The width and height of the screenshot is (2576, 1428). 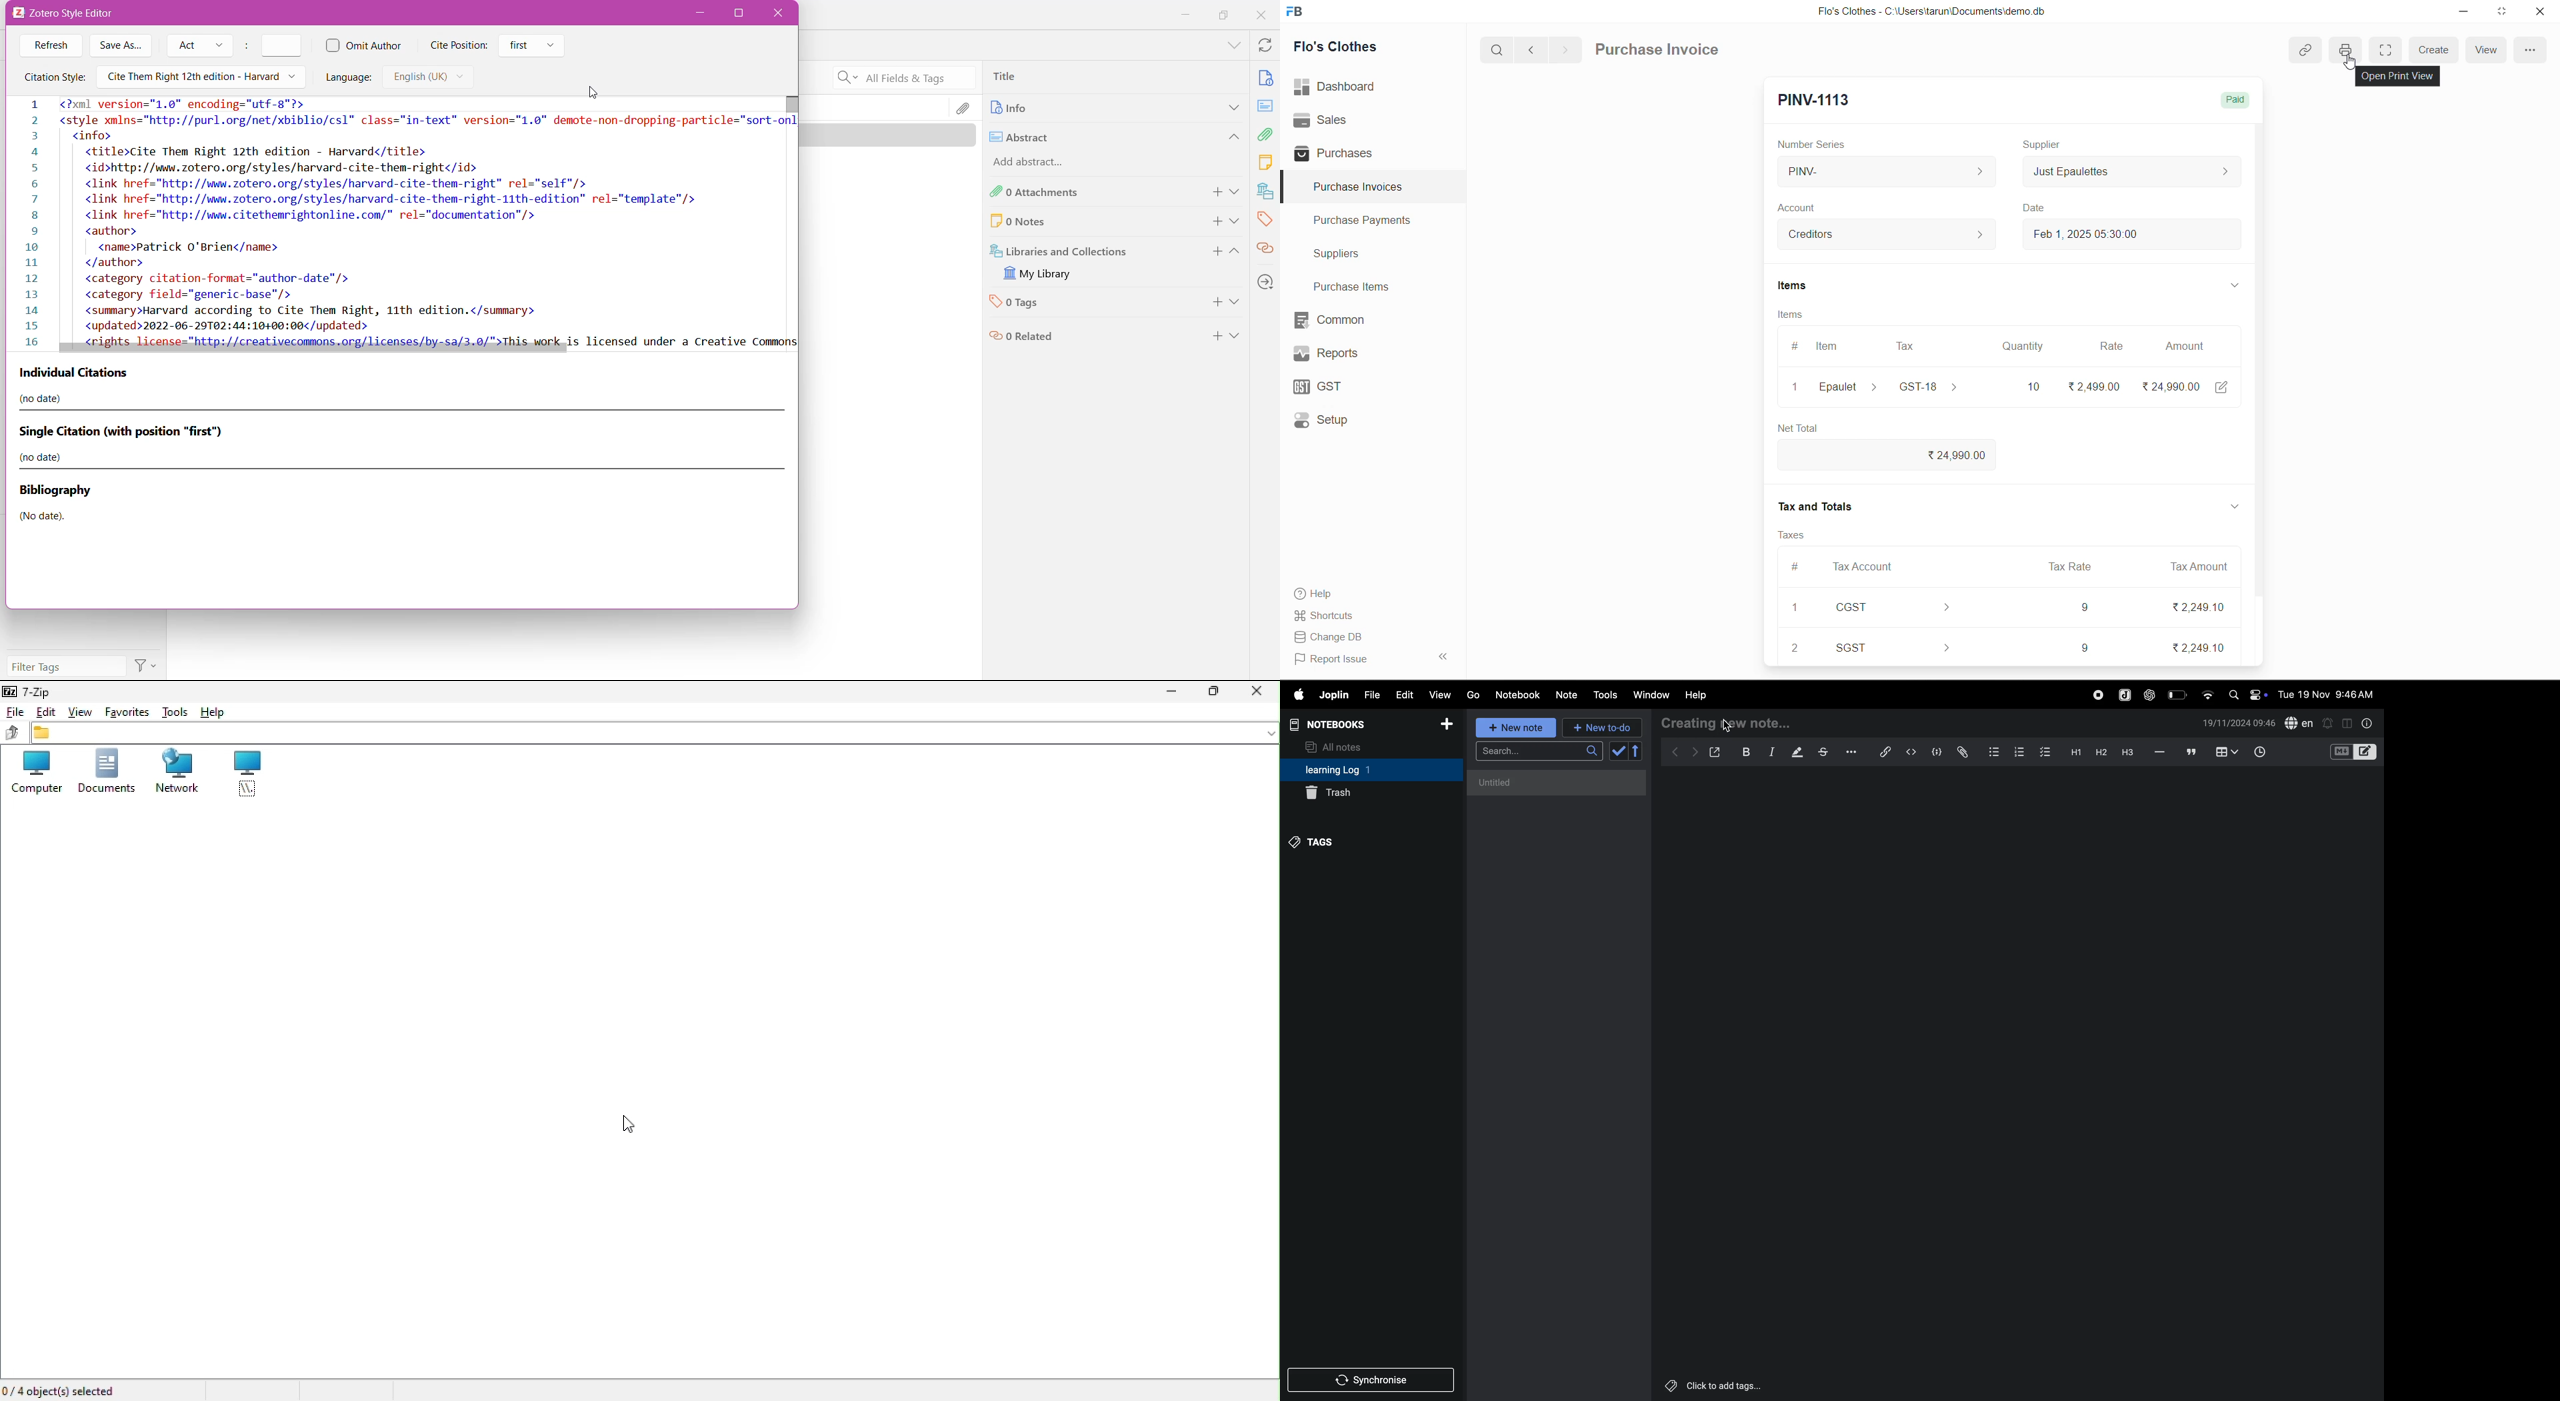 What do you see at coordinates (2489, 51) in the screenshot?
I see `view` at bounding box center [2489, 51].